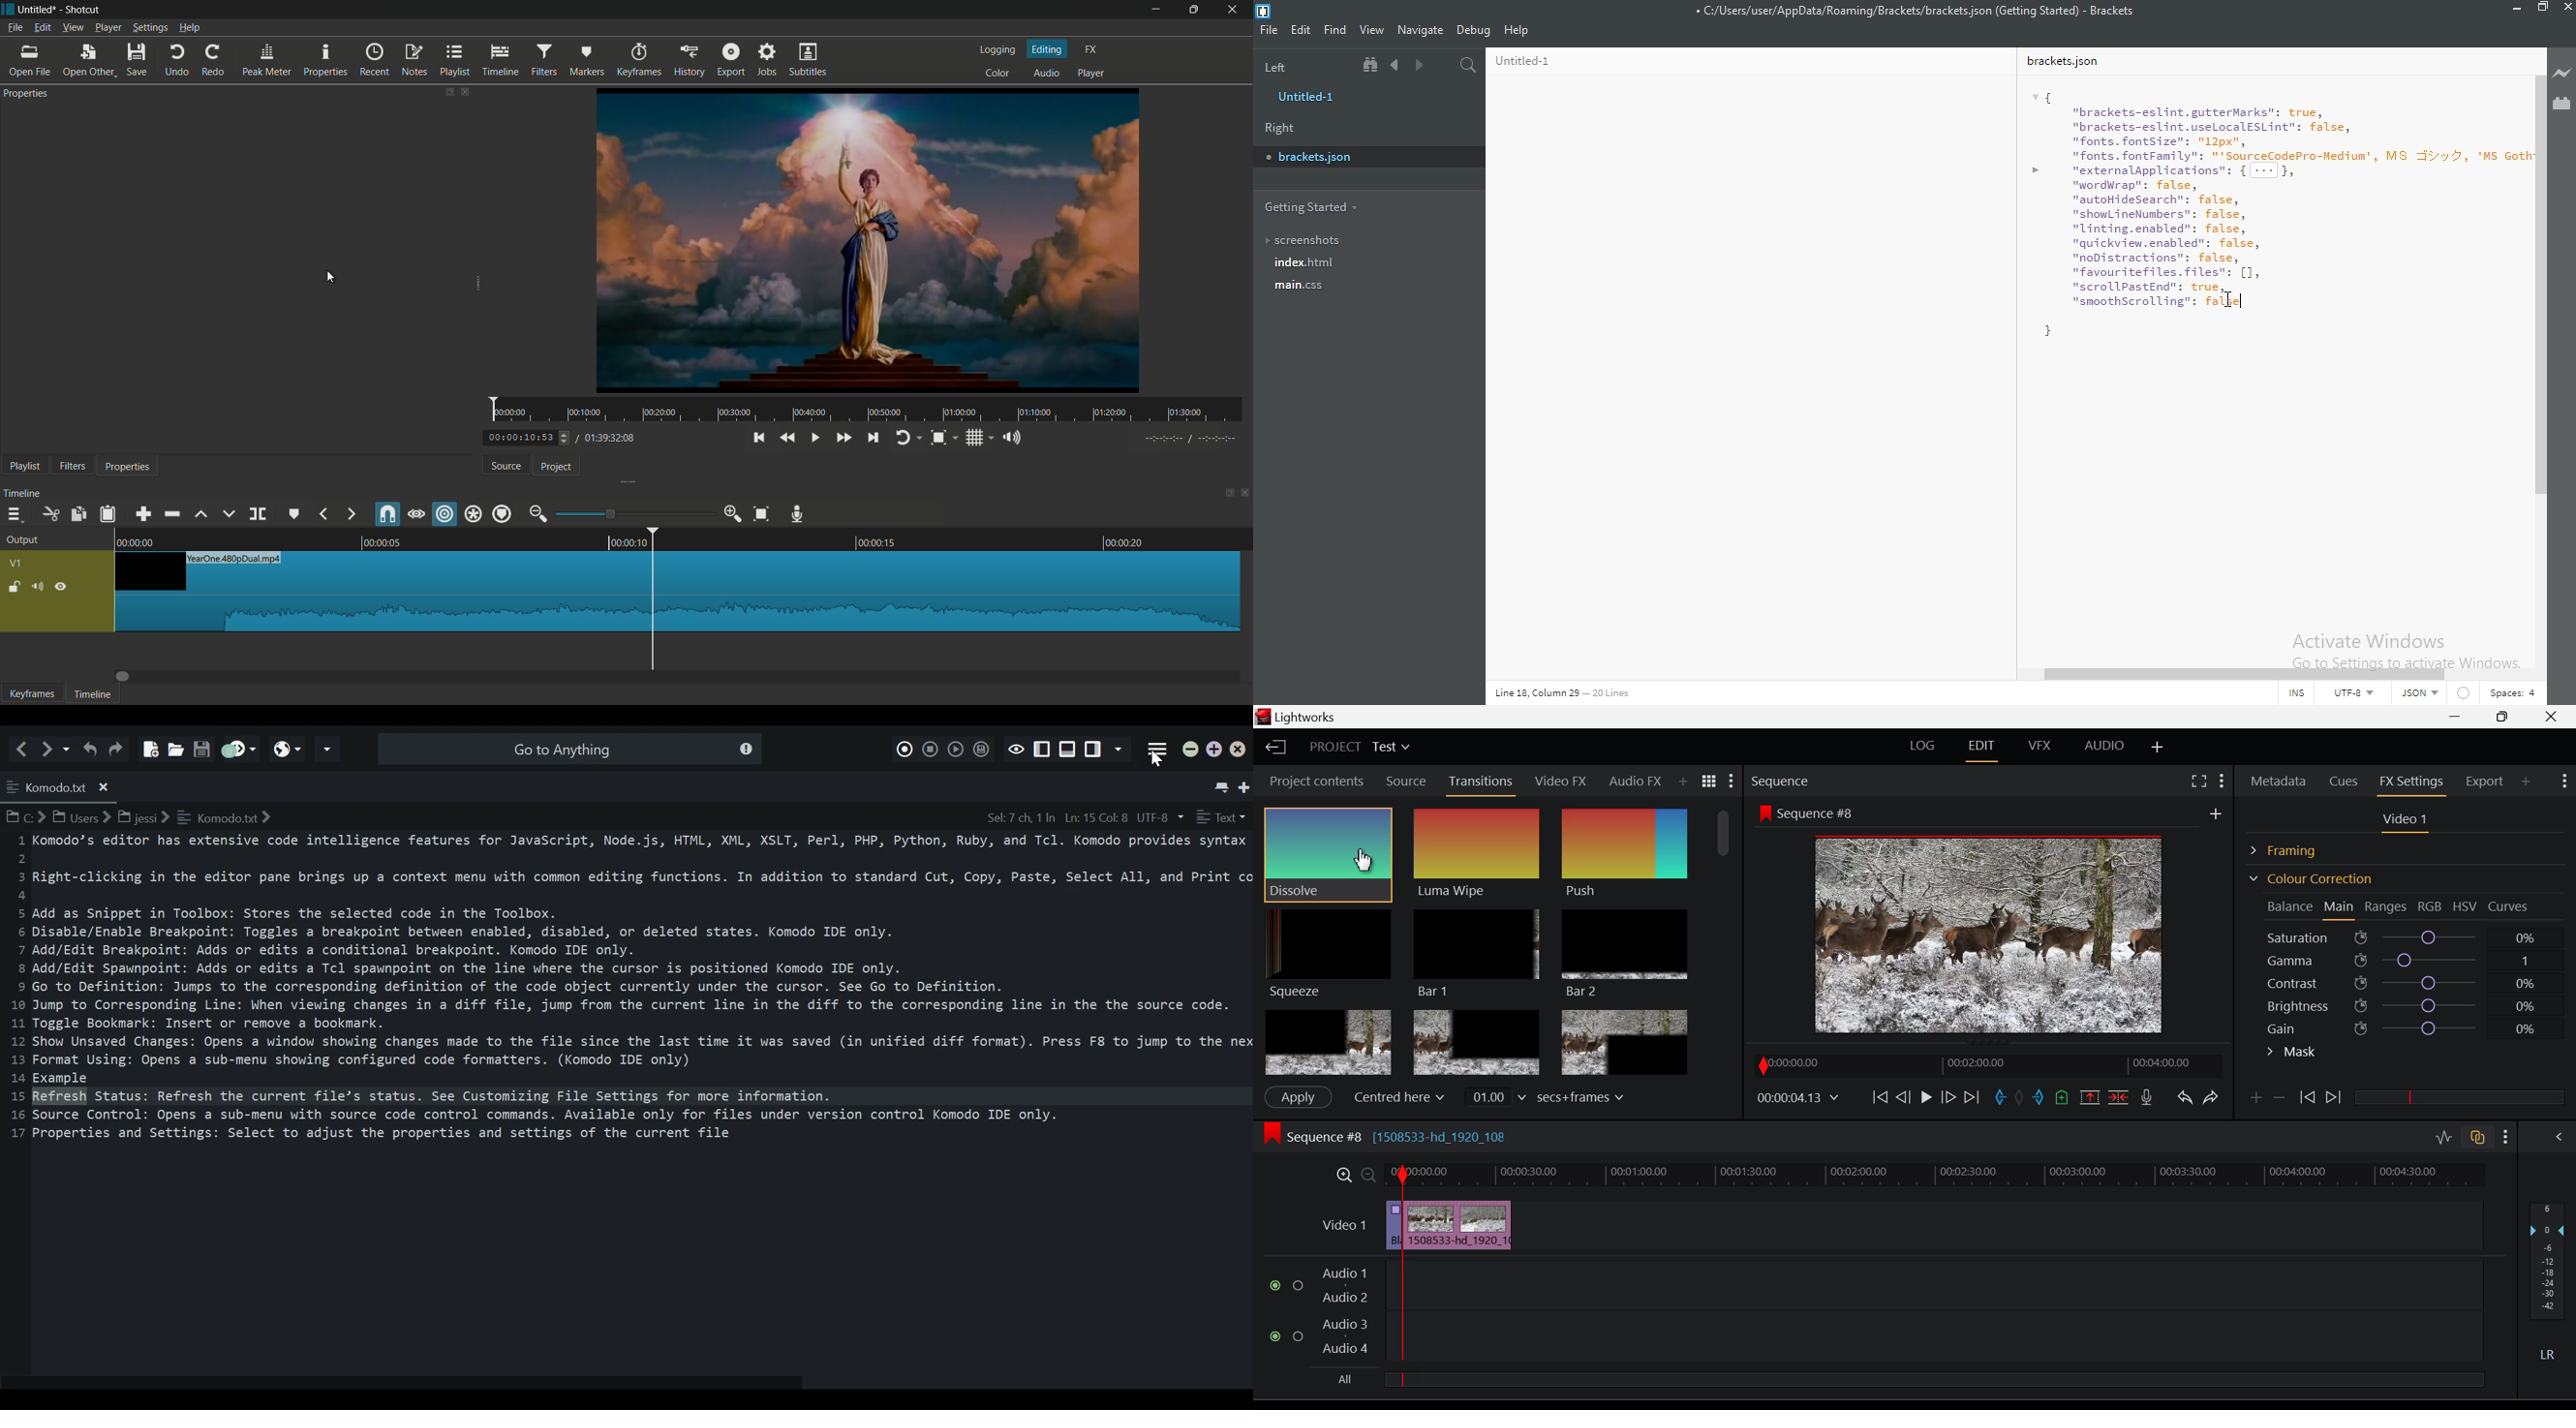 The height and width of the screenshot is (1428, 2576). Describe the element at coordinates (931, 747) in the screenshot. I see `Stop Recording Macro` at that location.